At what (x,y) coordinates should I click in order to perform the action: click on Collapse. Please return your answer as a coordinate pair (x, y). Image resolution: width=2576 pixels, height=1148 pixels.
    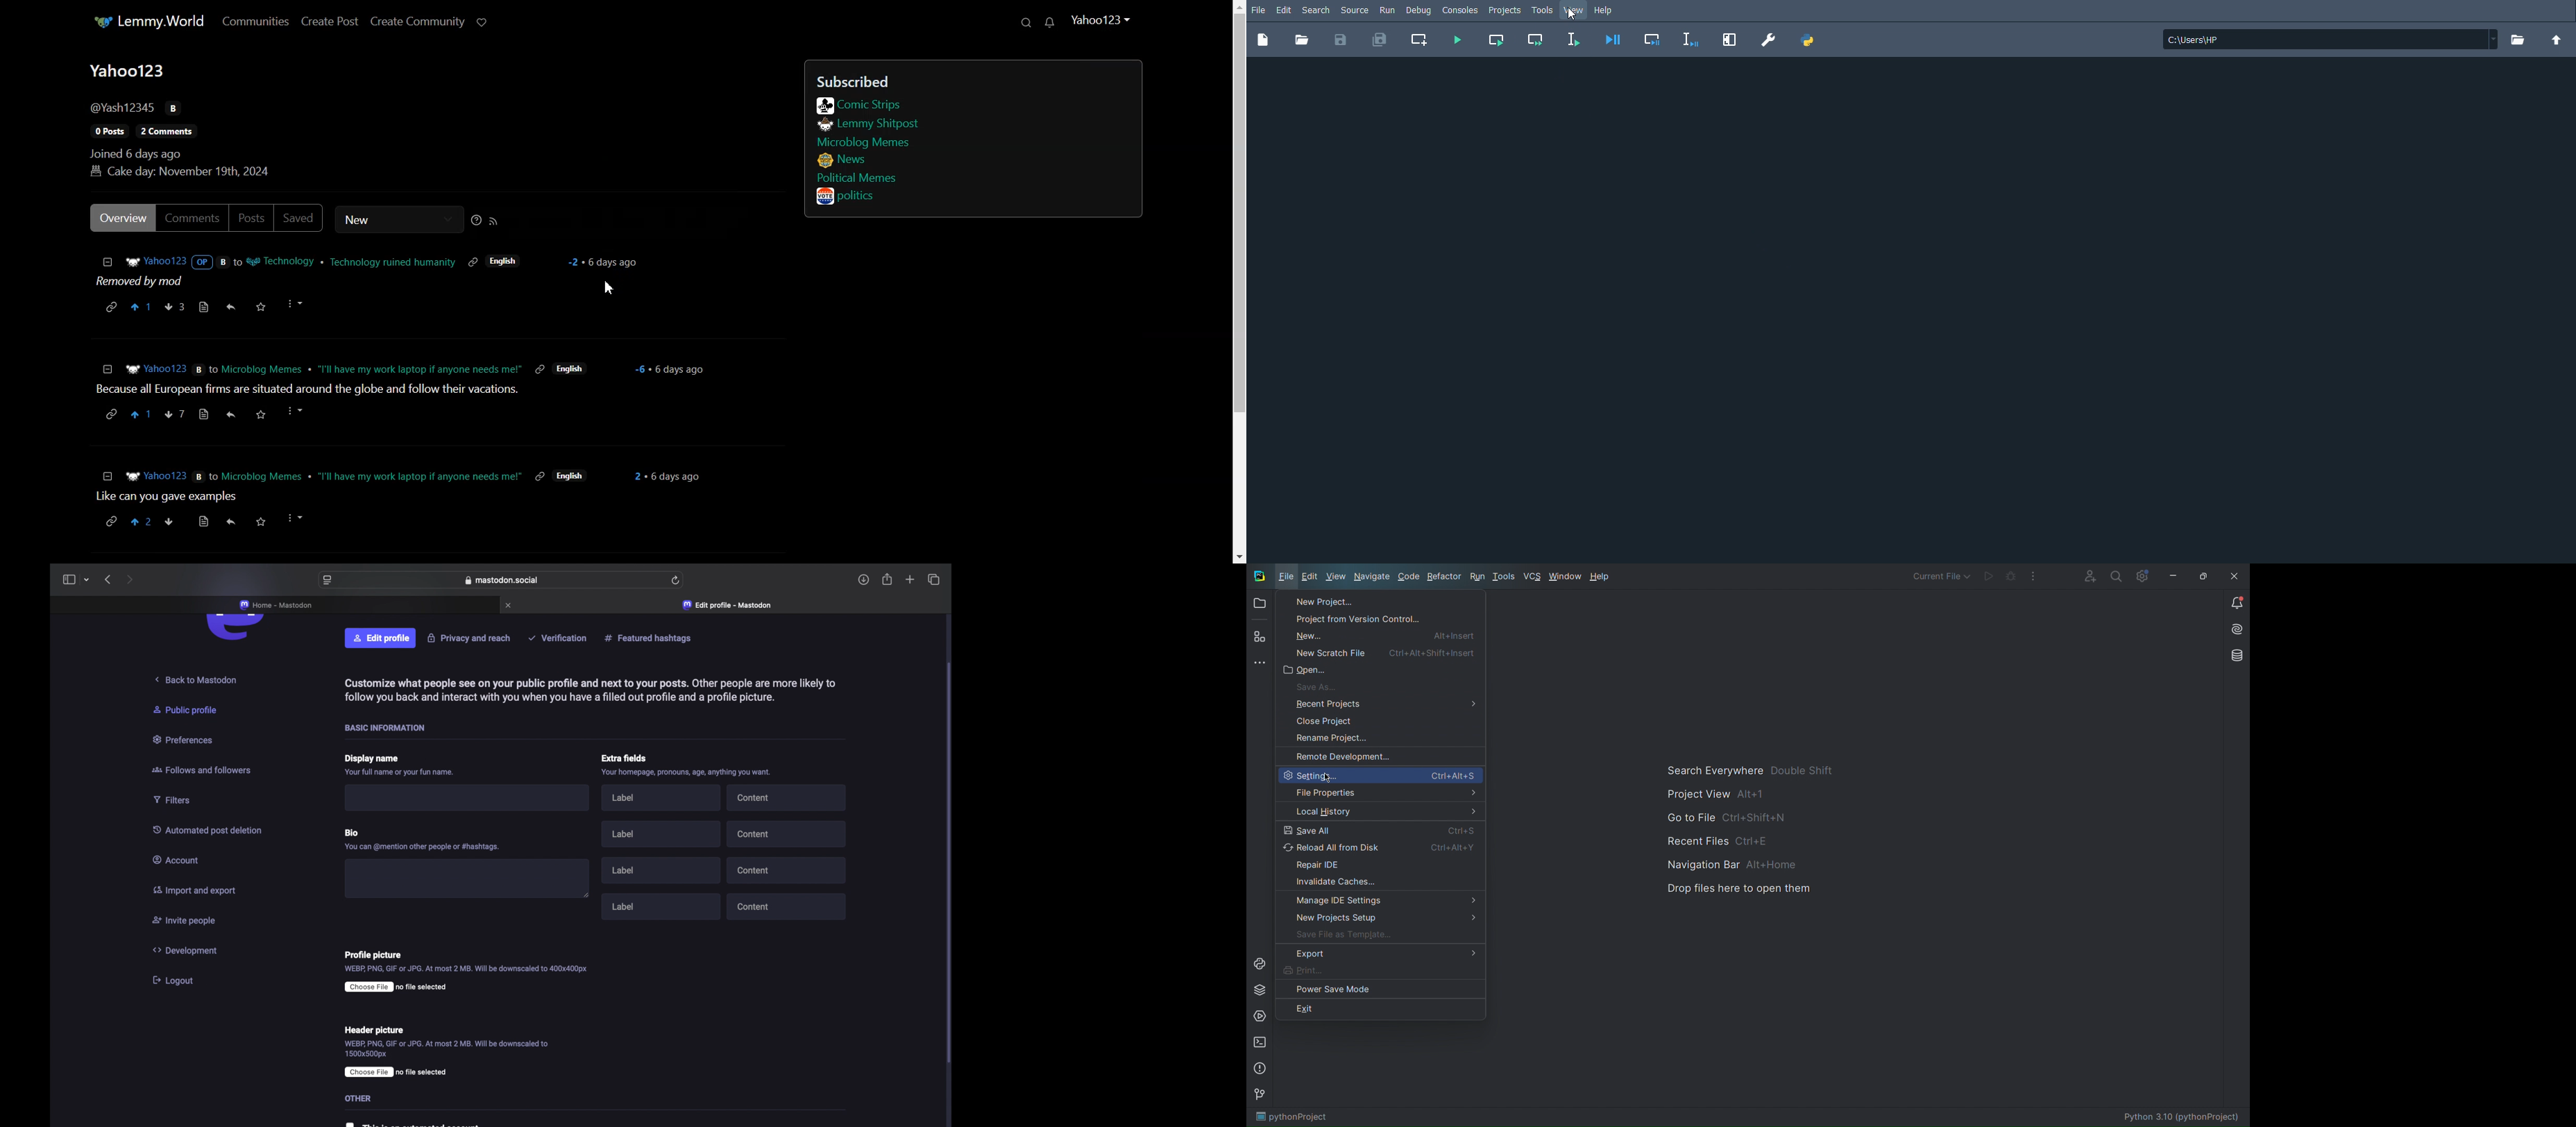
    Looking at the image, I should click on (107, 262).